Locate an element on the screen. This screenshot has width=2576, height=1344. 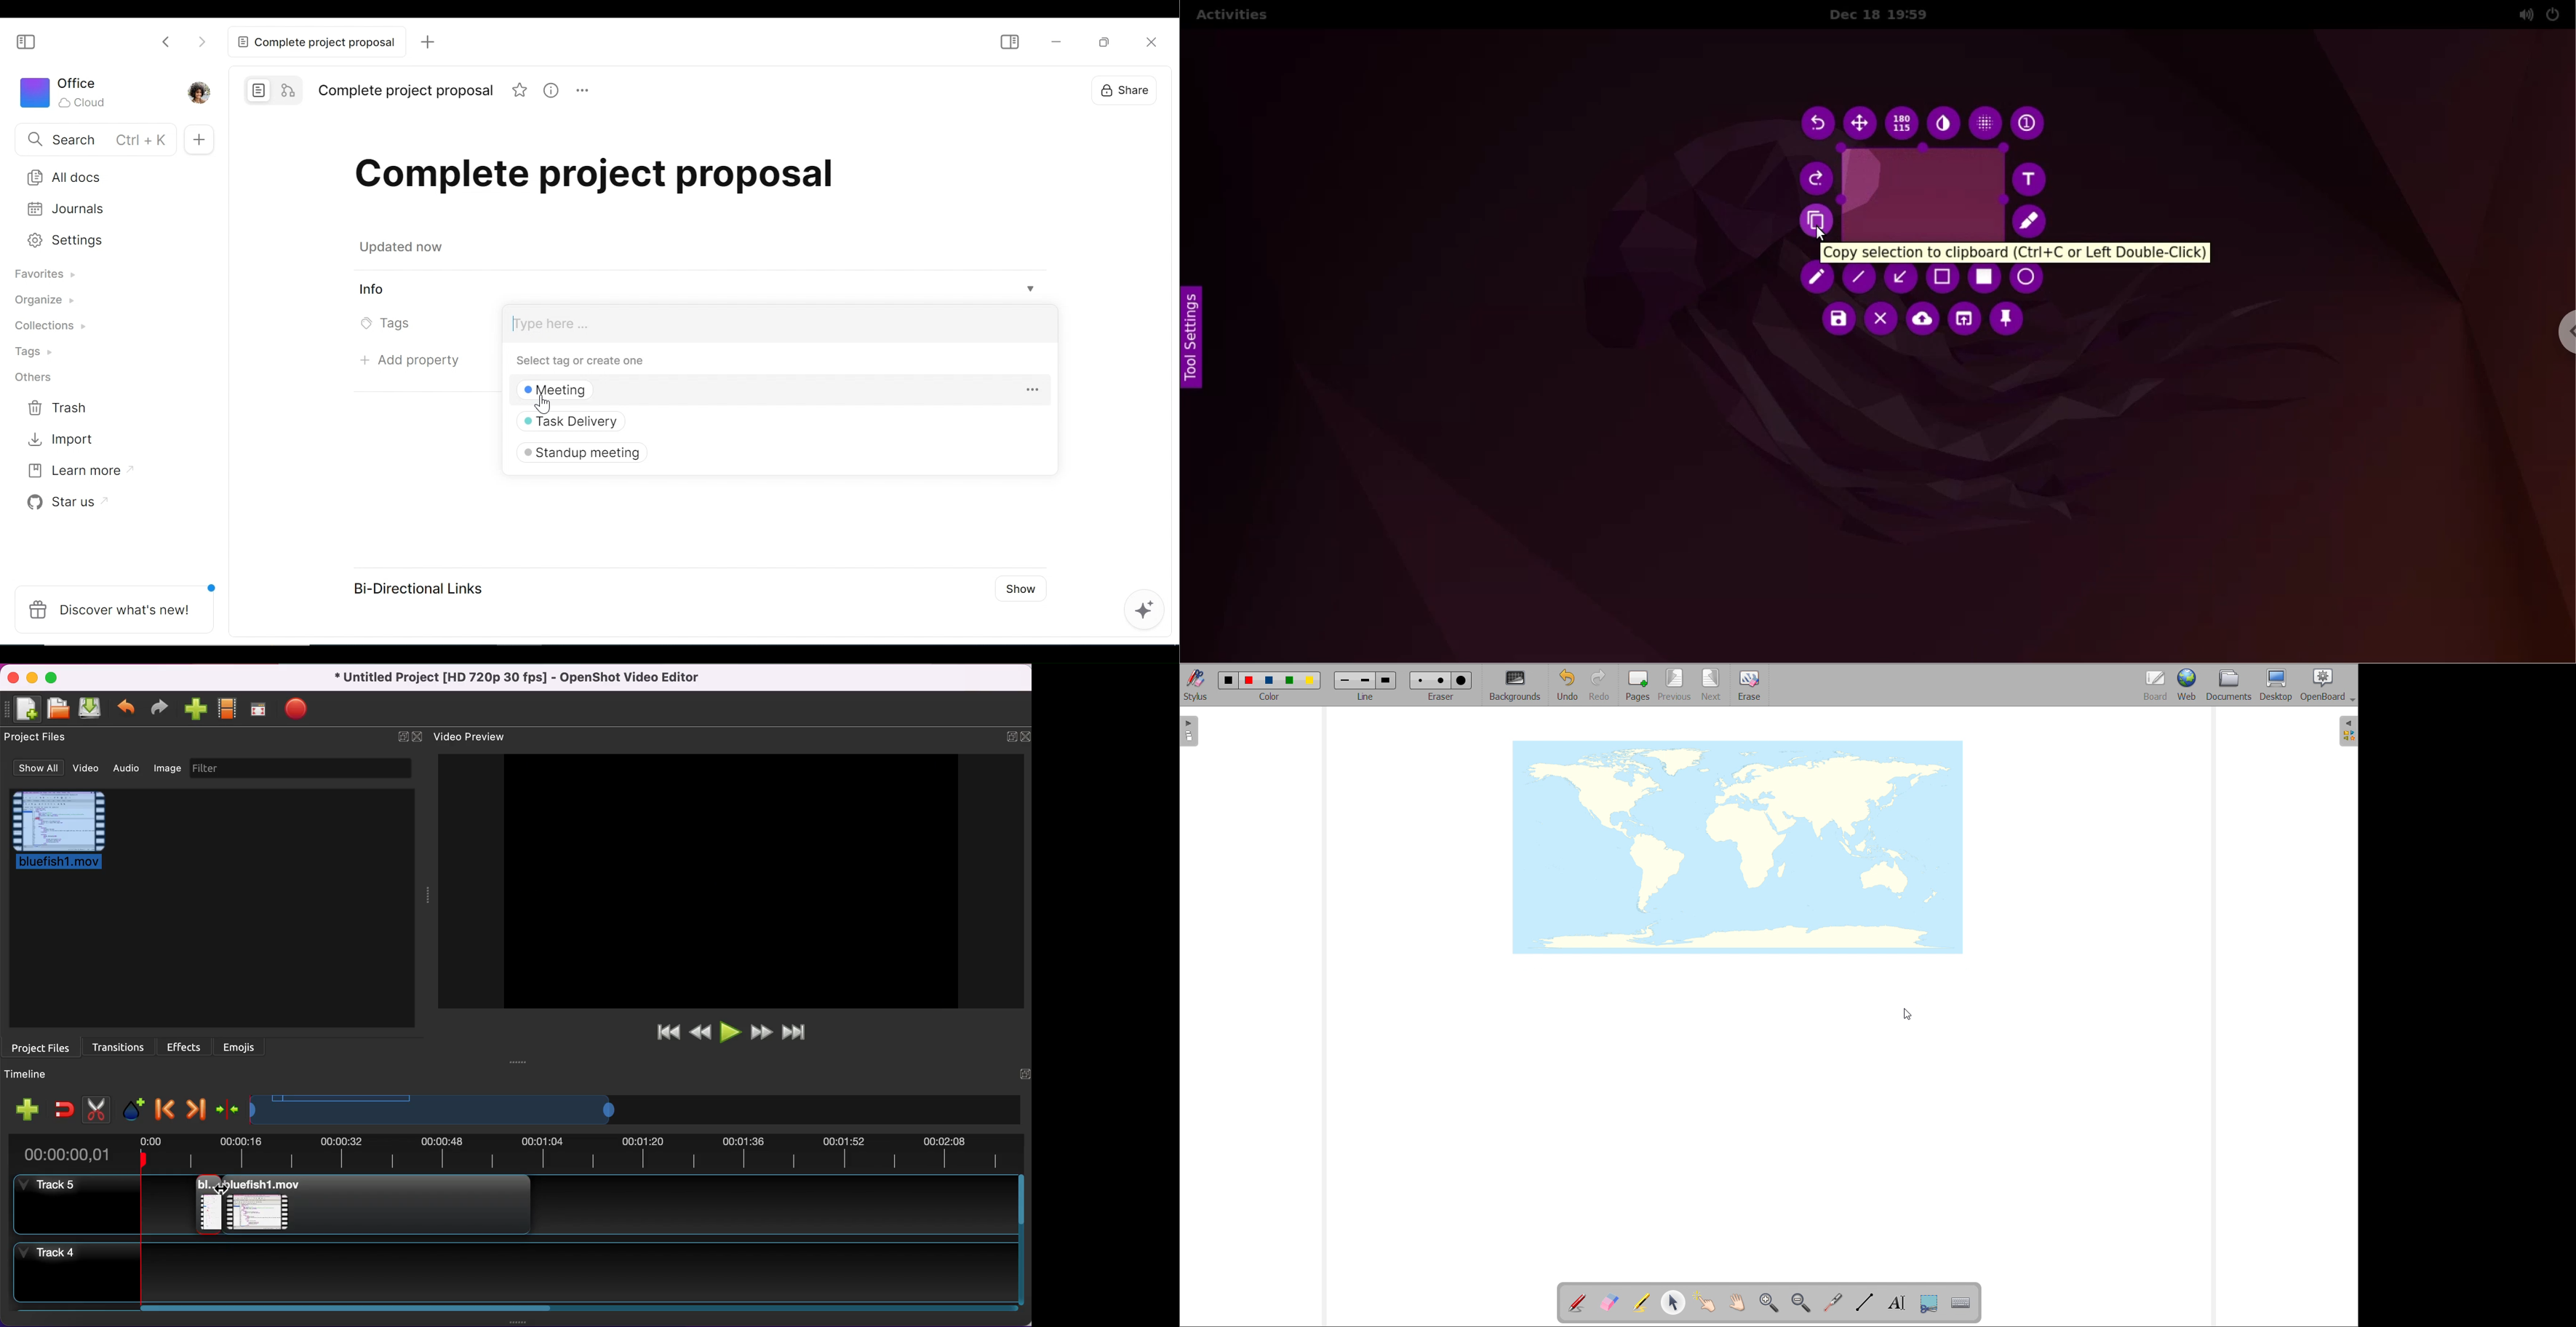
Current tab is located at coordinates (315, 42).